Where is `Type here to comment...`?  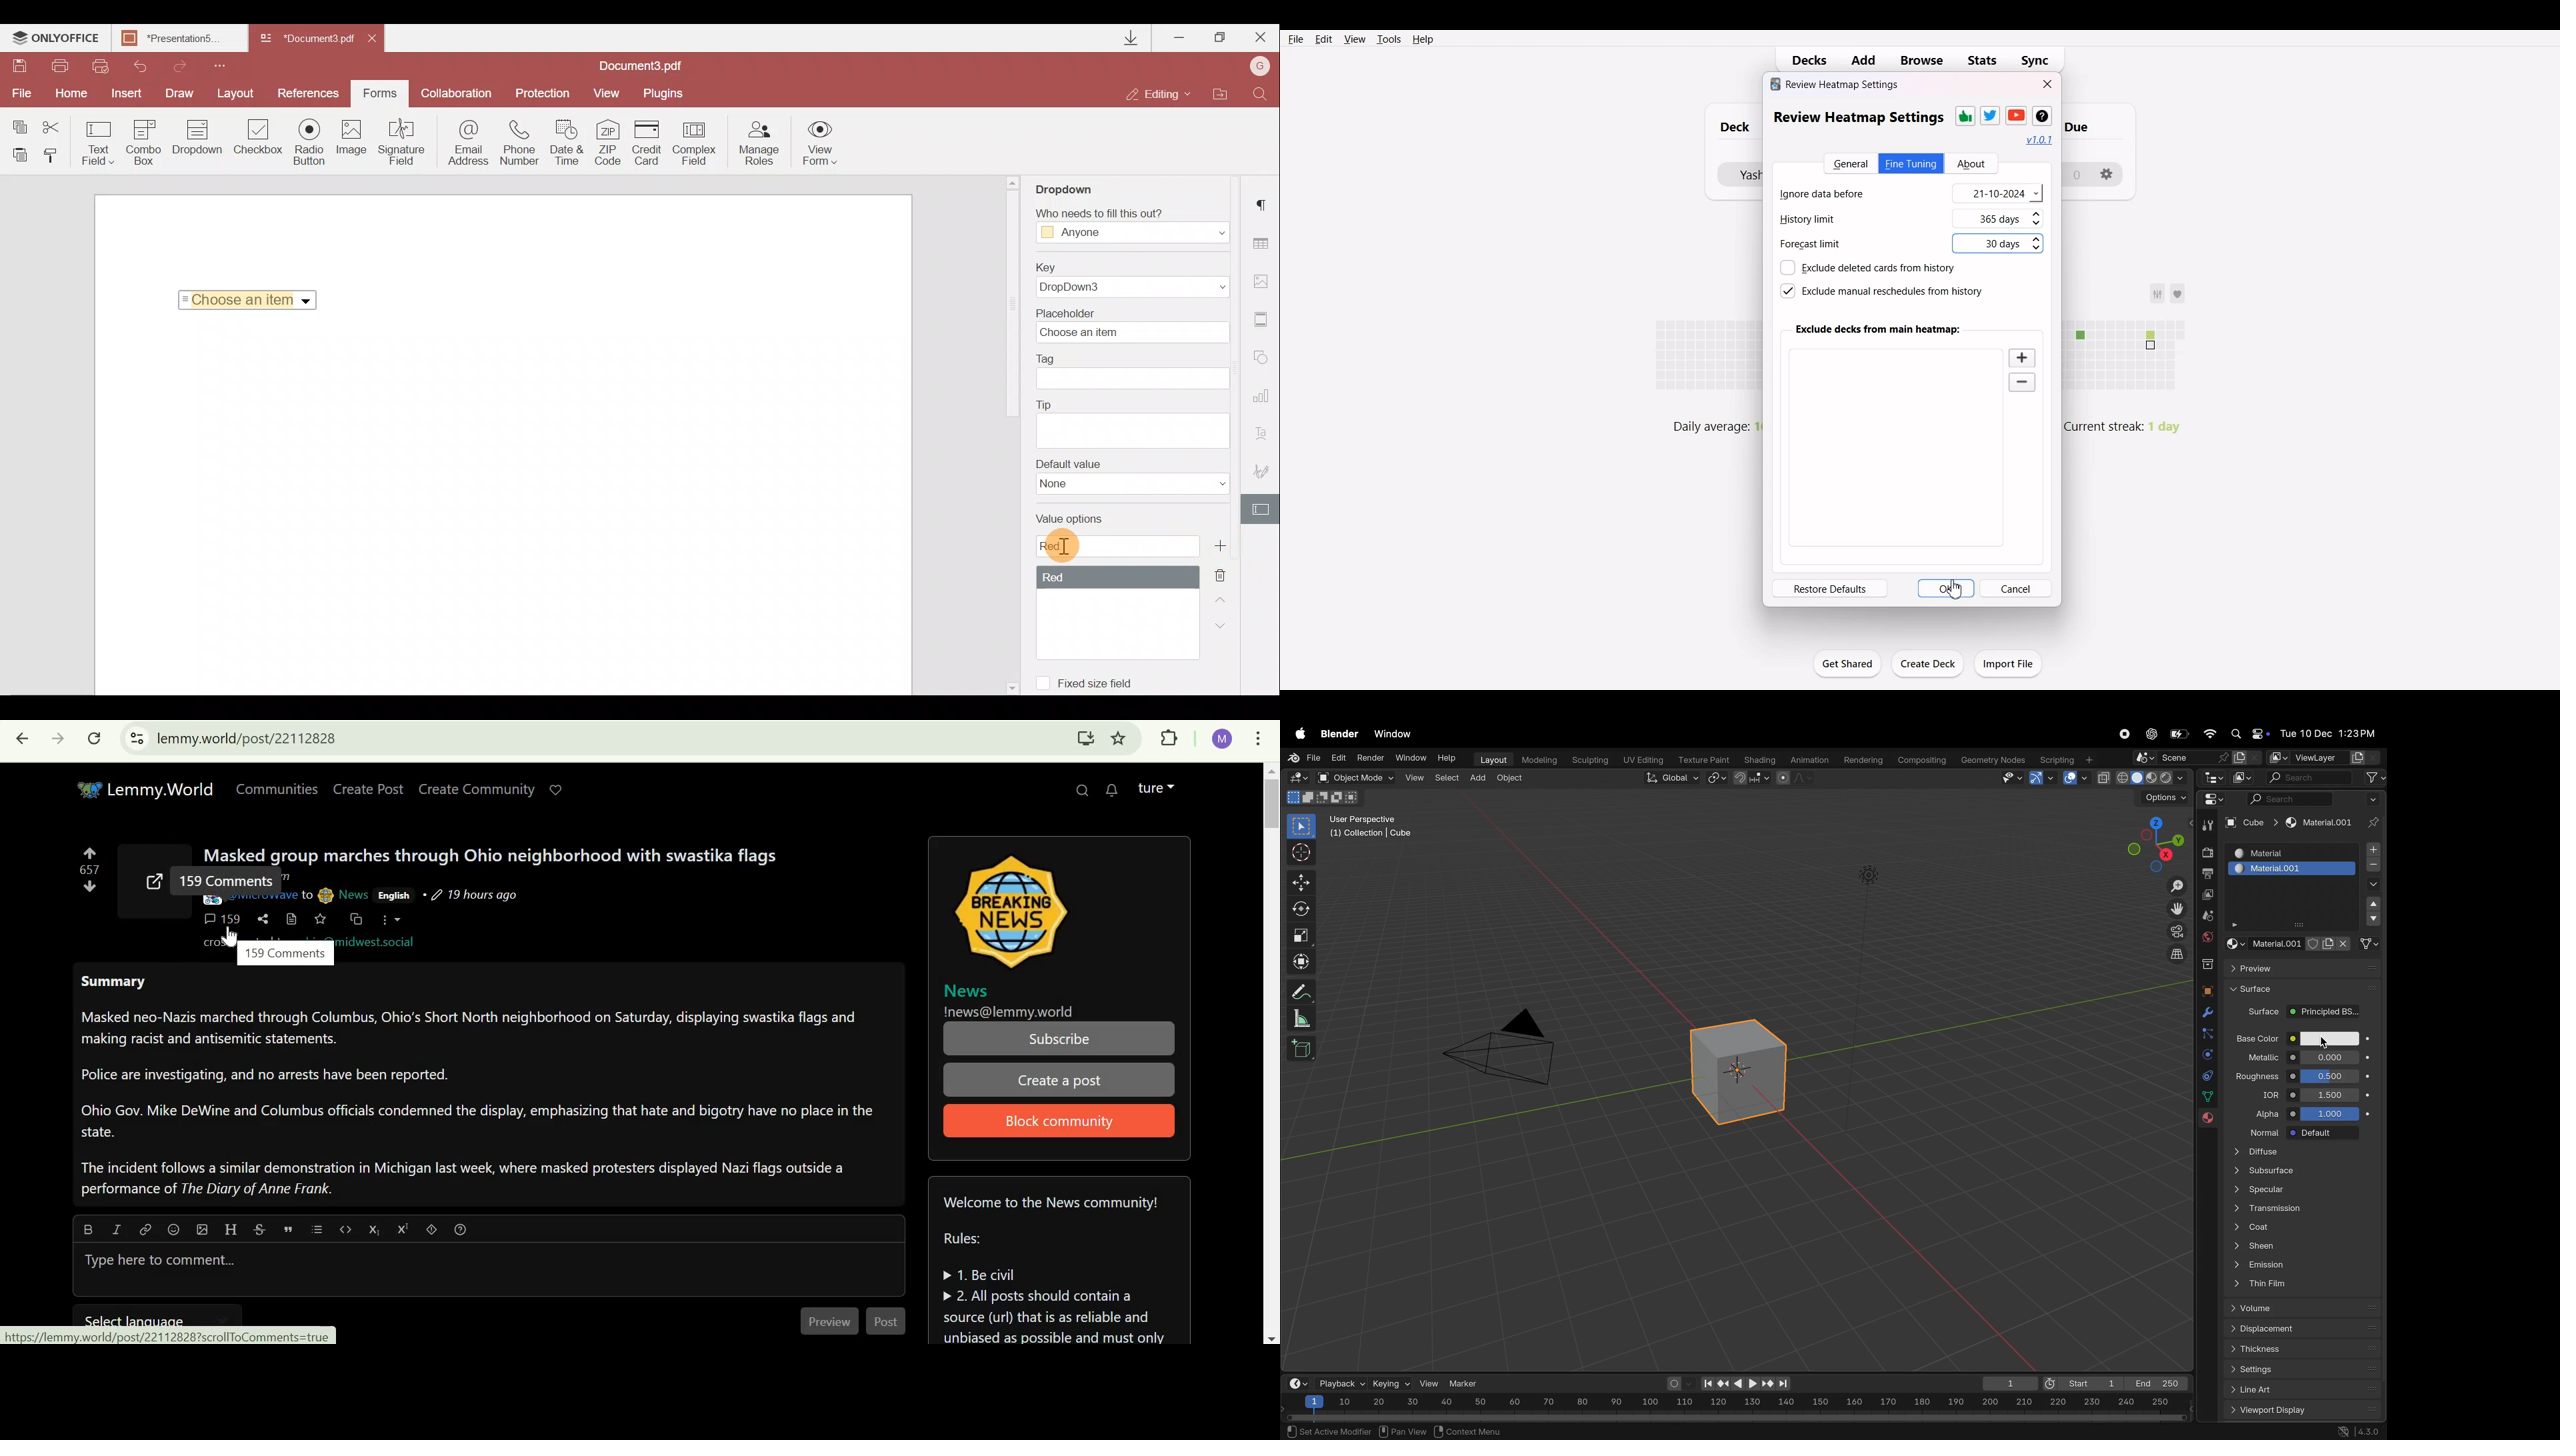 Type here to comment... is located at coordinates (153, 1261).